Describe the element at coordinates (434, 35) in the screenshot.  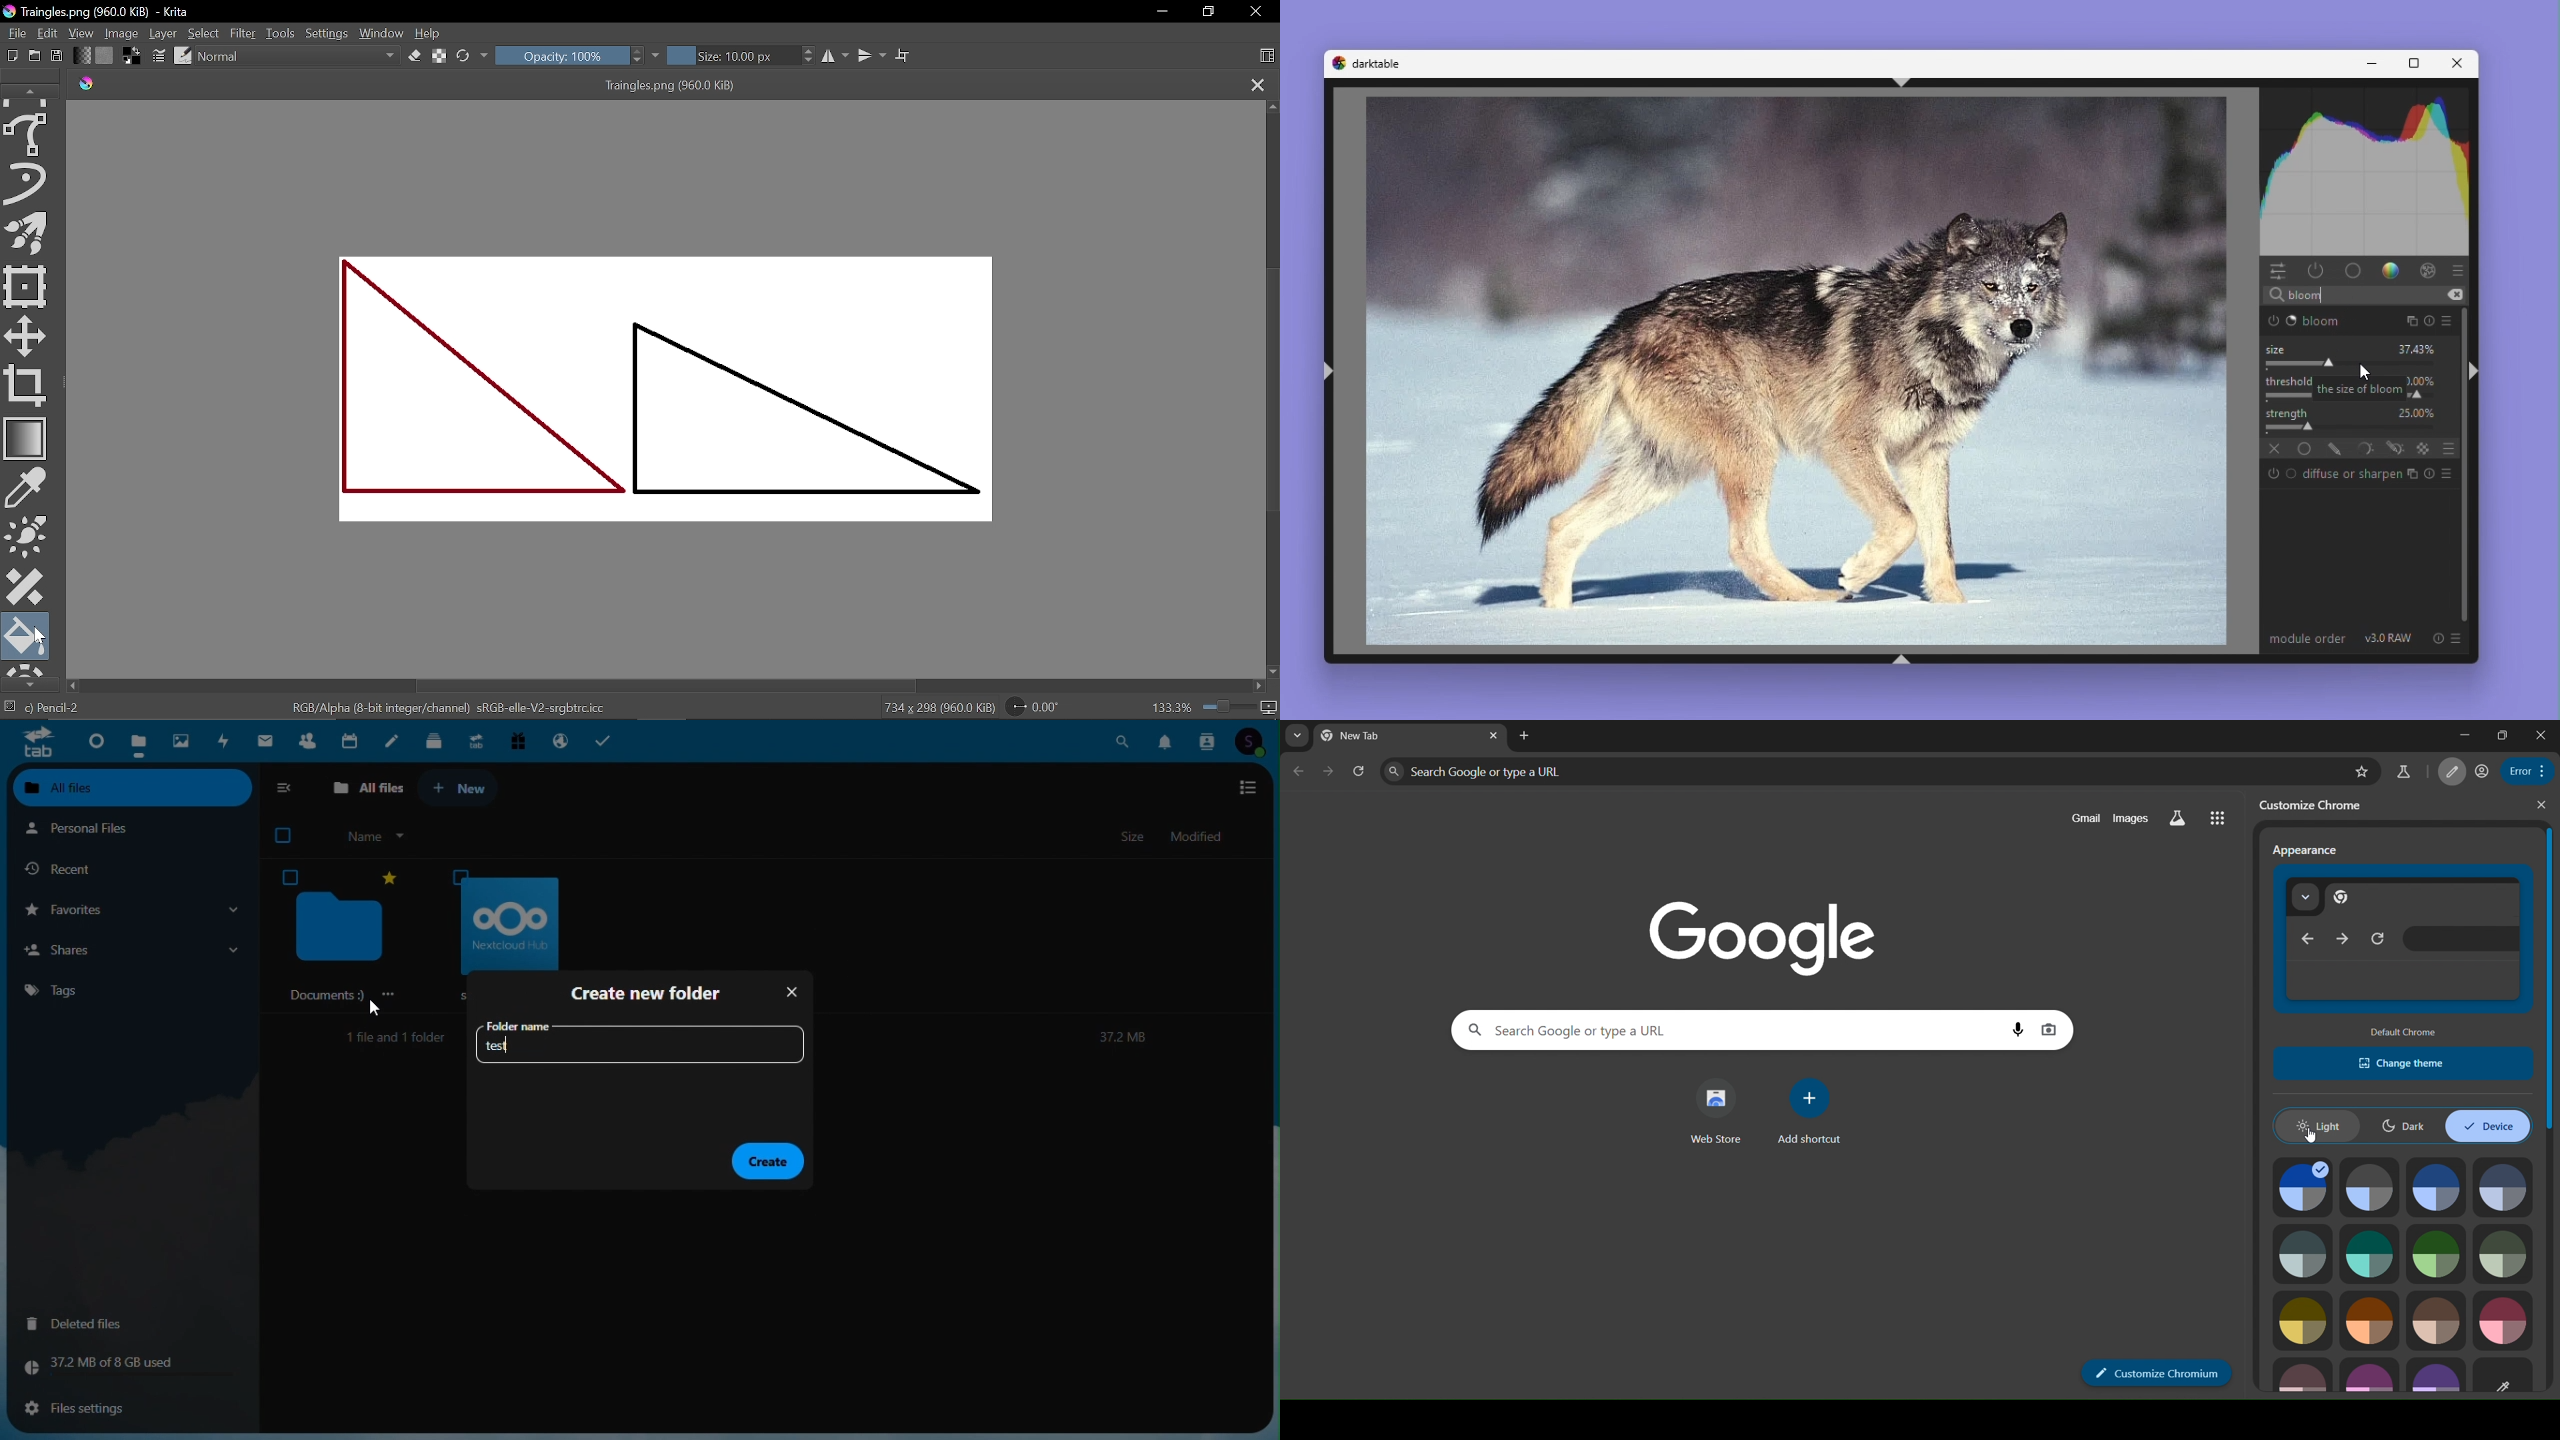
I see `Help` at that location.